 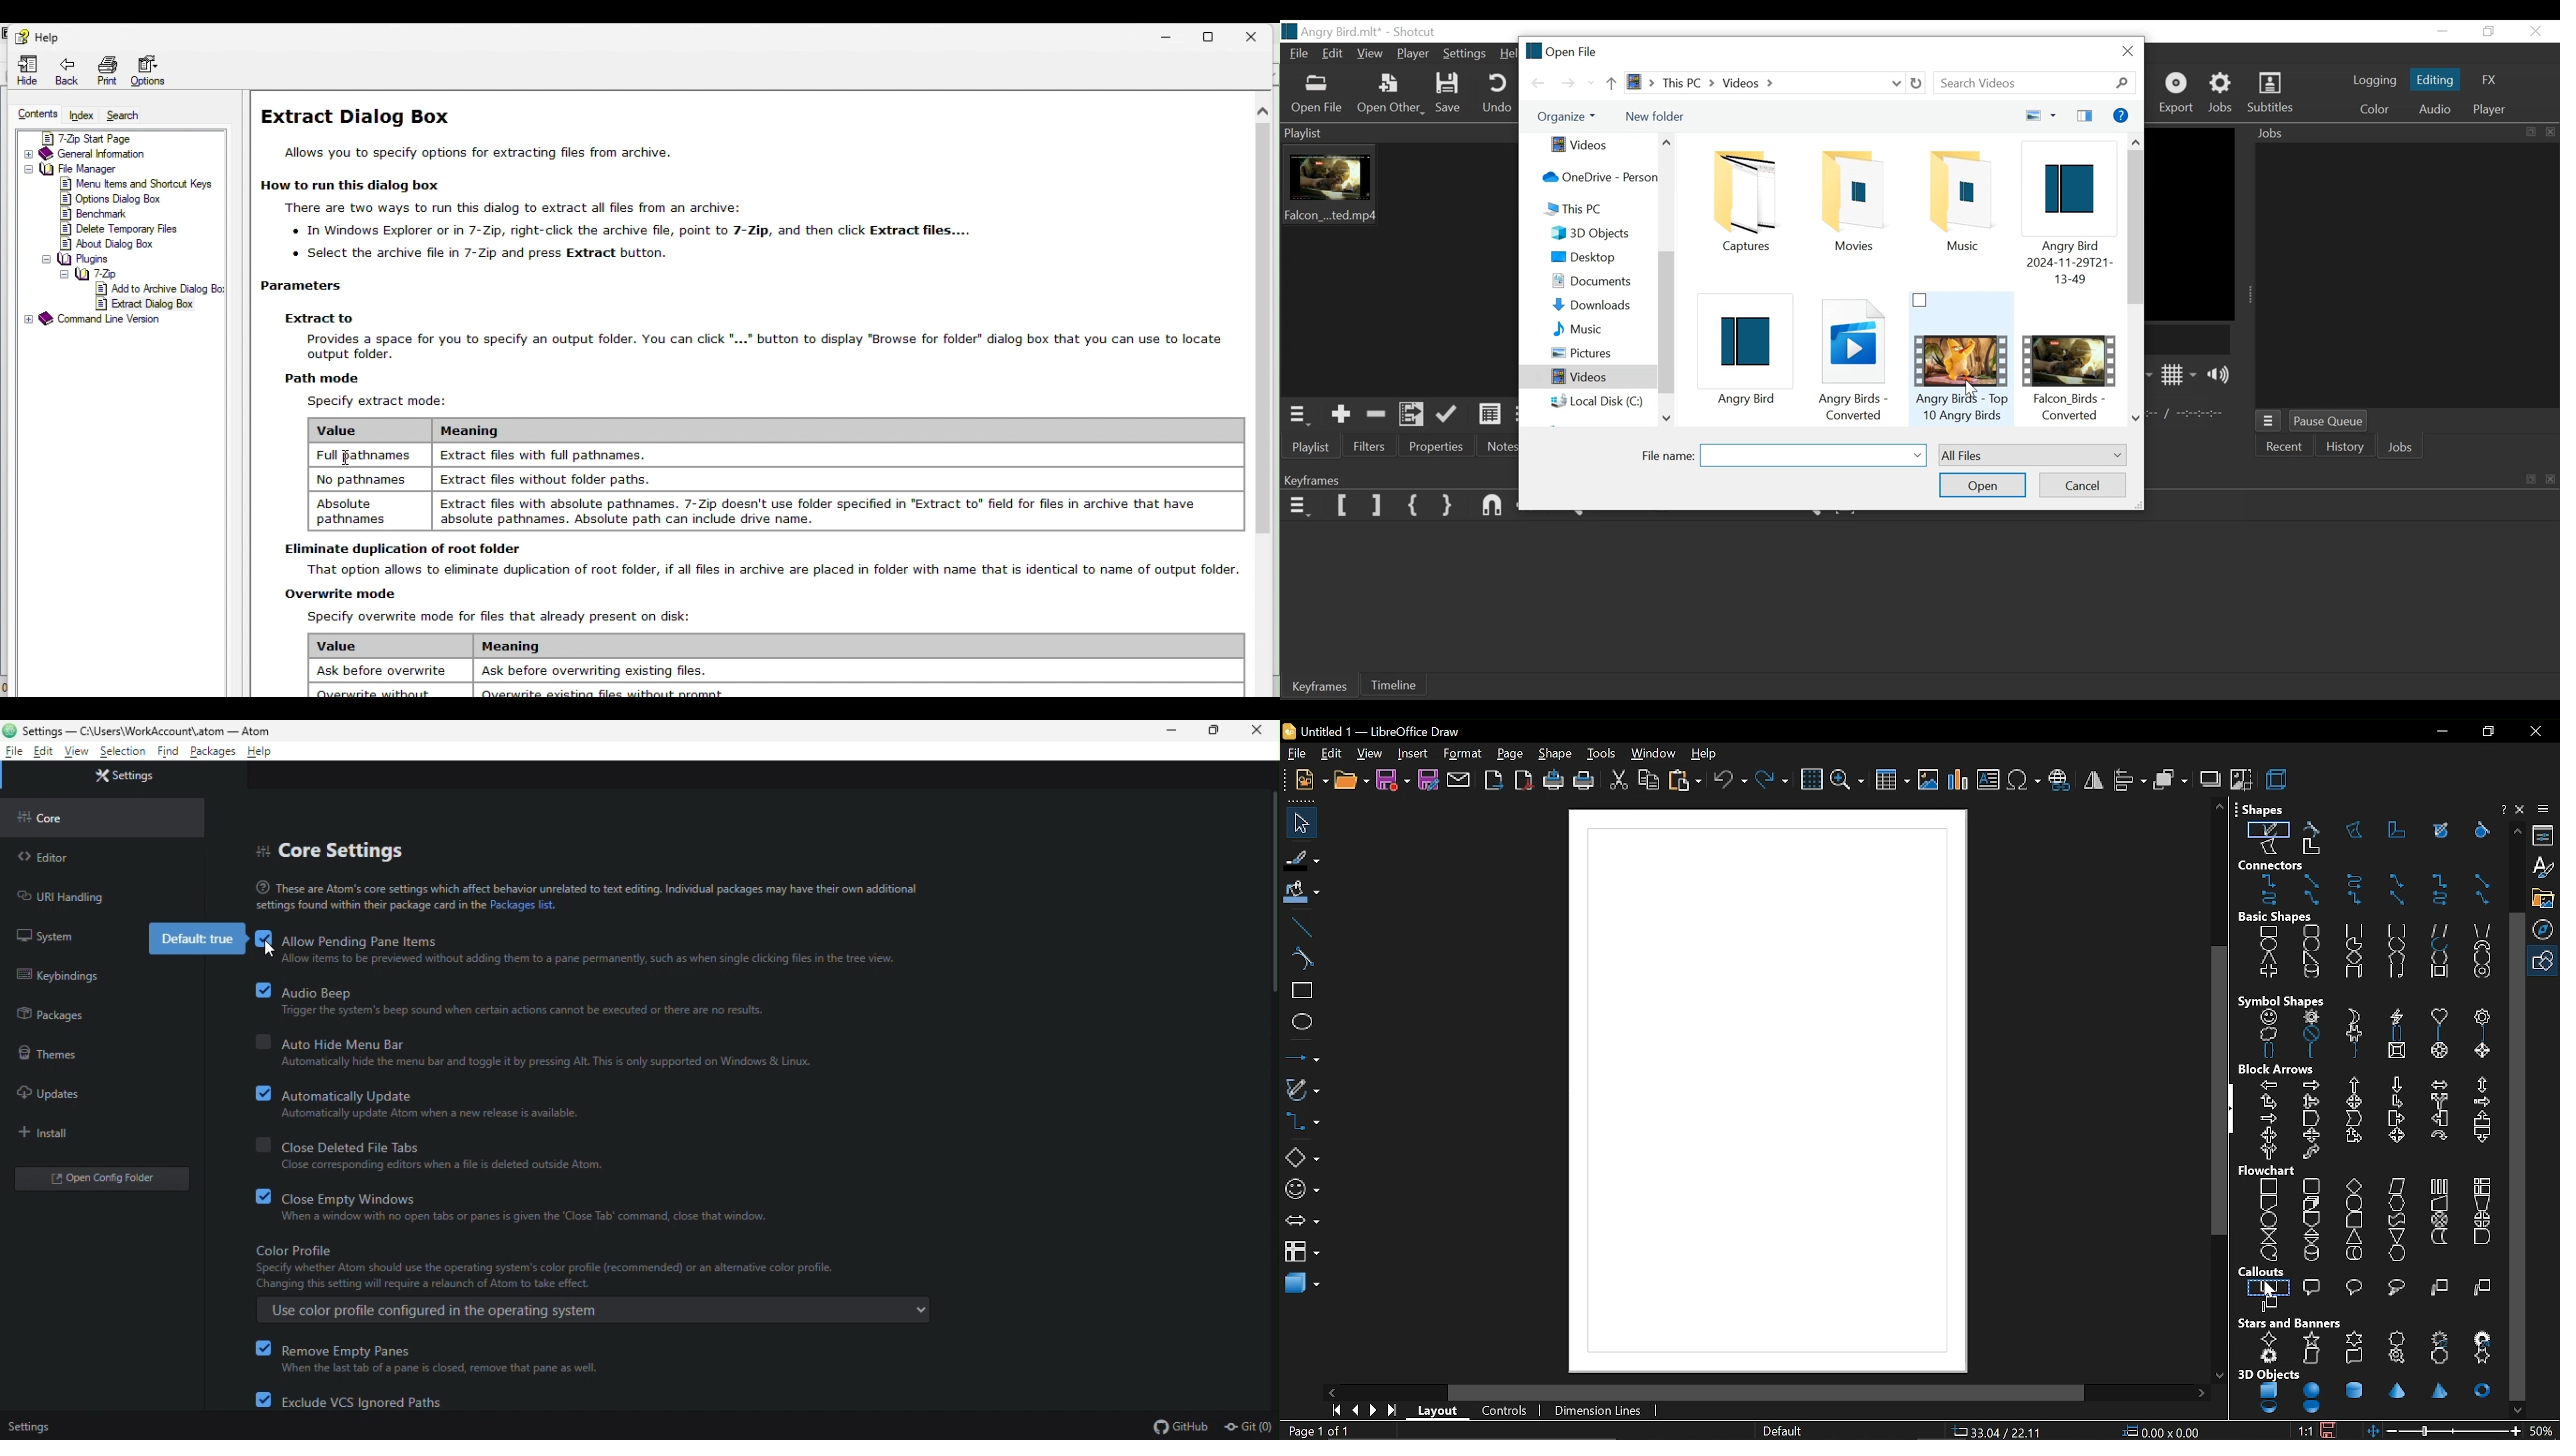 What do you see at coordinates (364, 480) in the screenshot?
I see `no pathnames` at bounding box center [364, 480].